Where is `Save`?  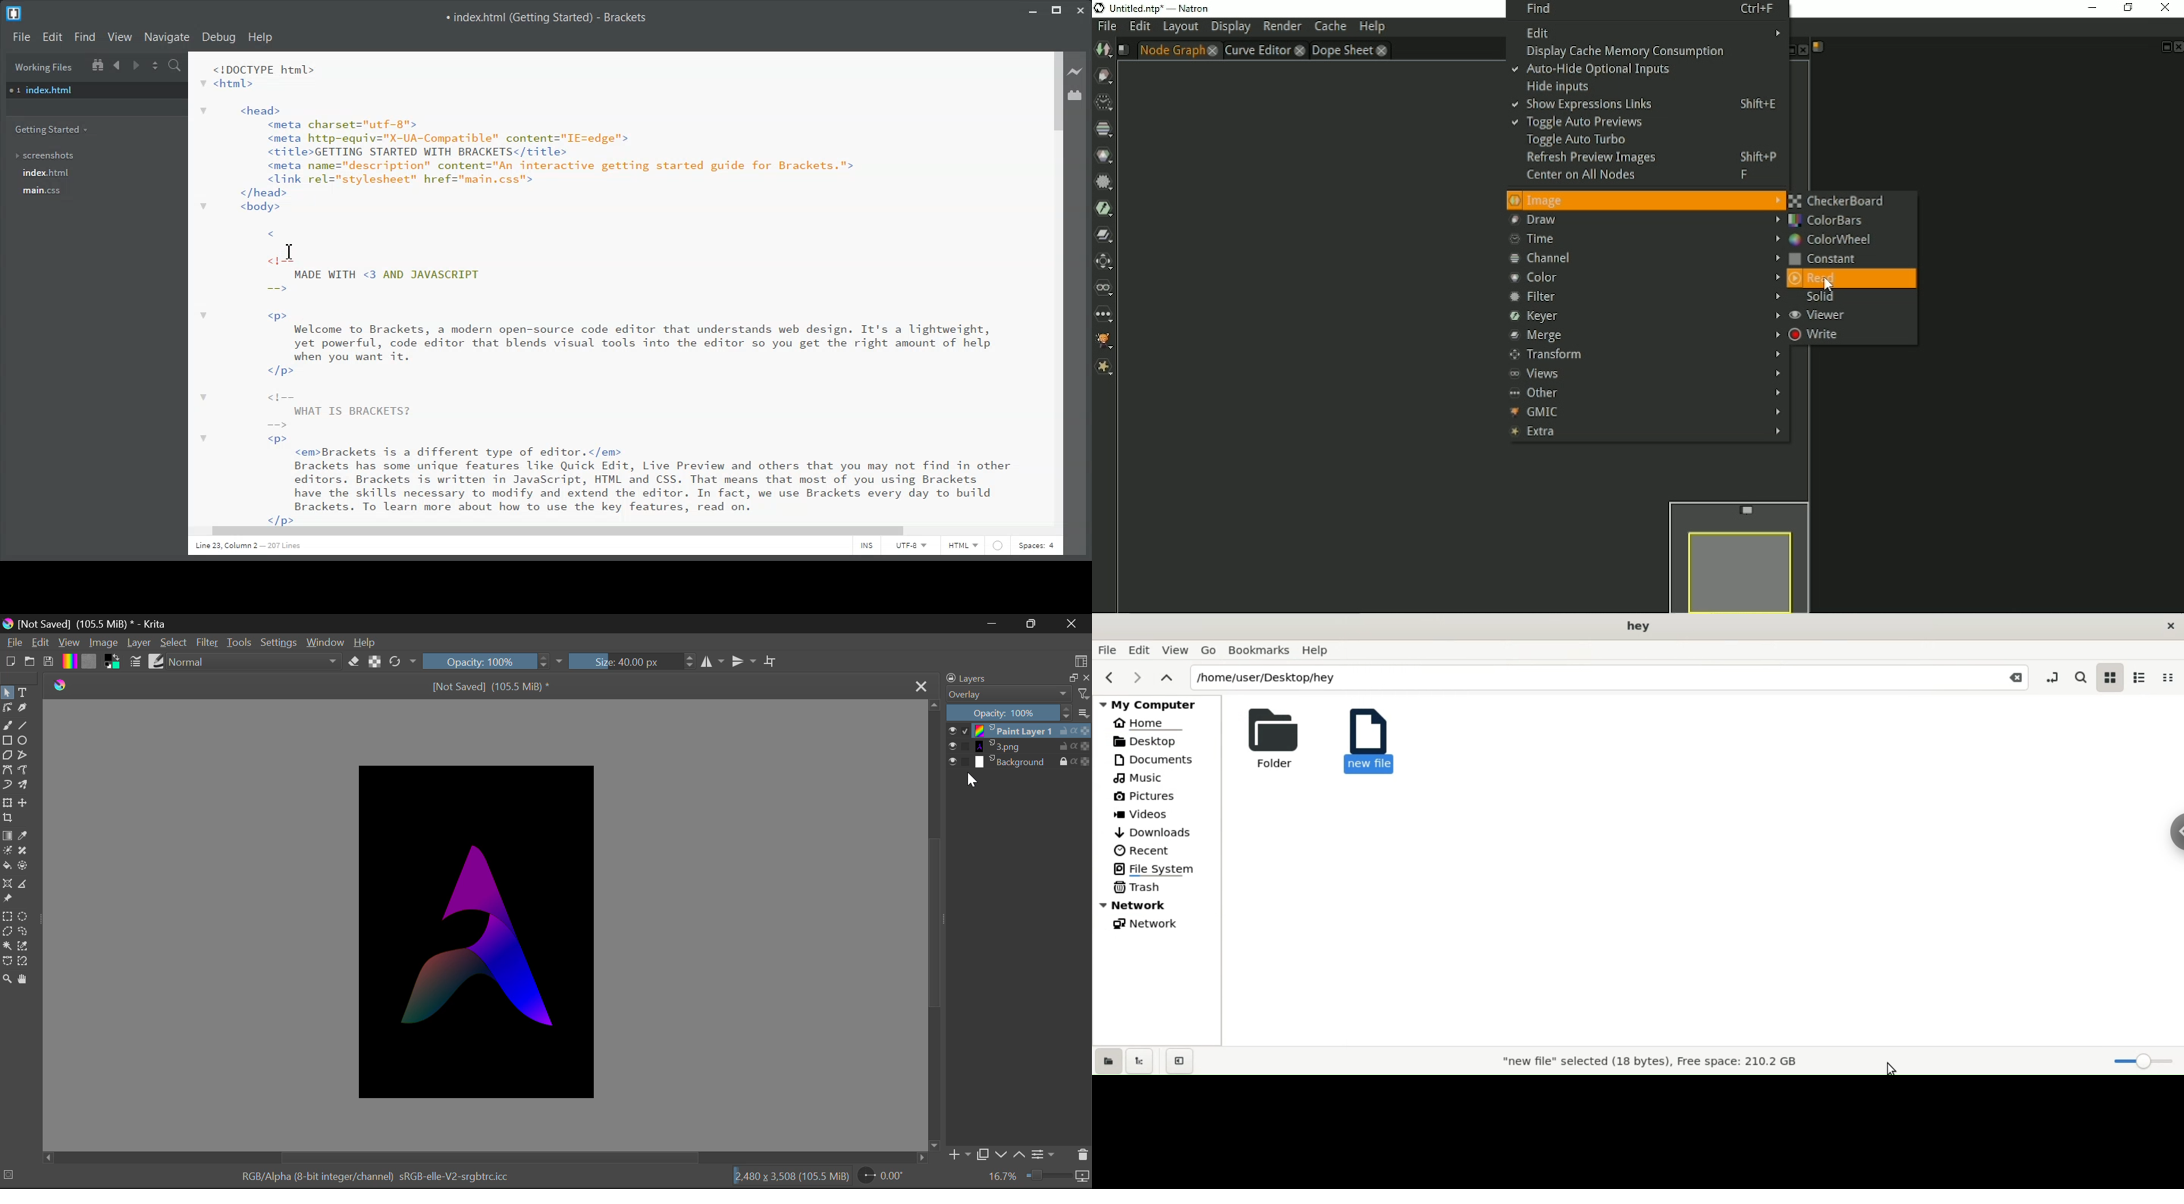
Save is located at coordinates (49, 663).